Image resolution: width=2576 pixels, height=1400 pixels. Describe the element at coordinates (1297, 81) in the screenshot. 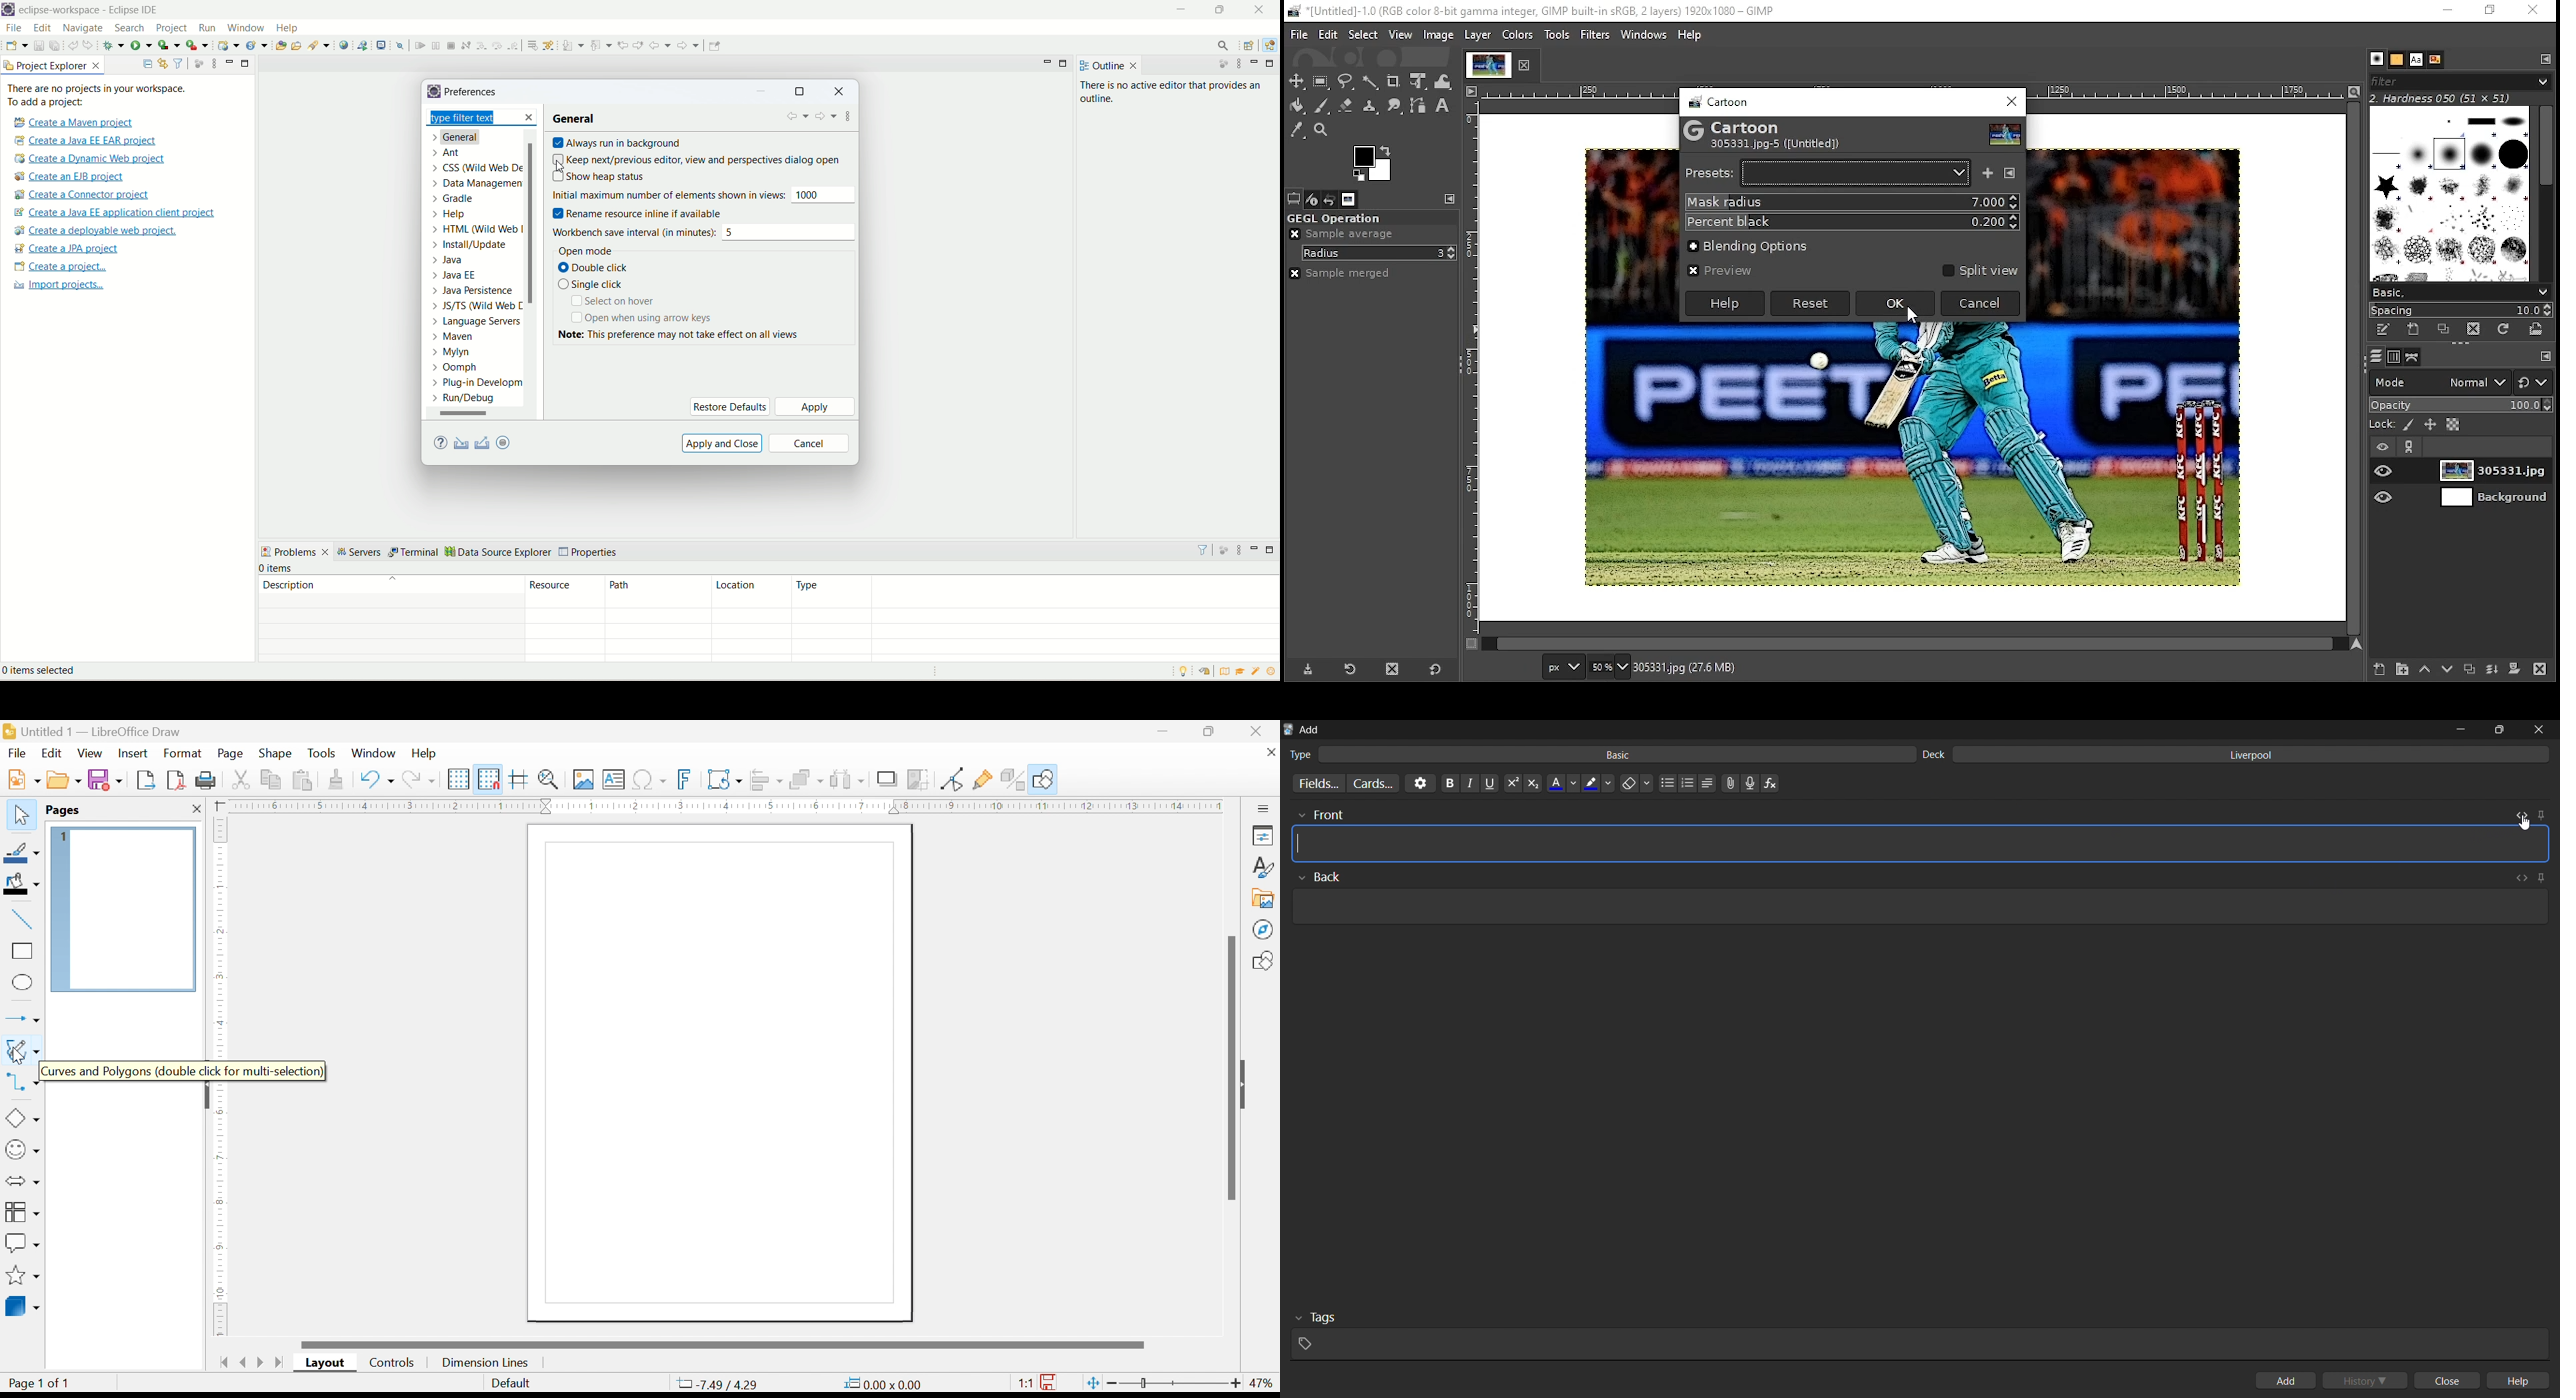

I see `select tool` at that location.